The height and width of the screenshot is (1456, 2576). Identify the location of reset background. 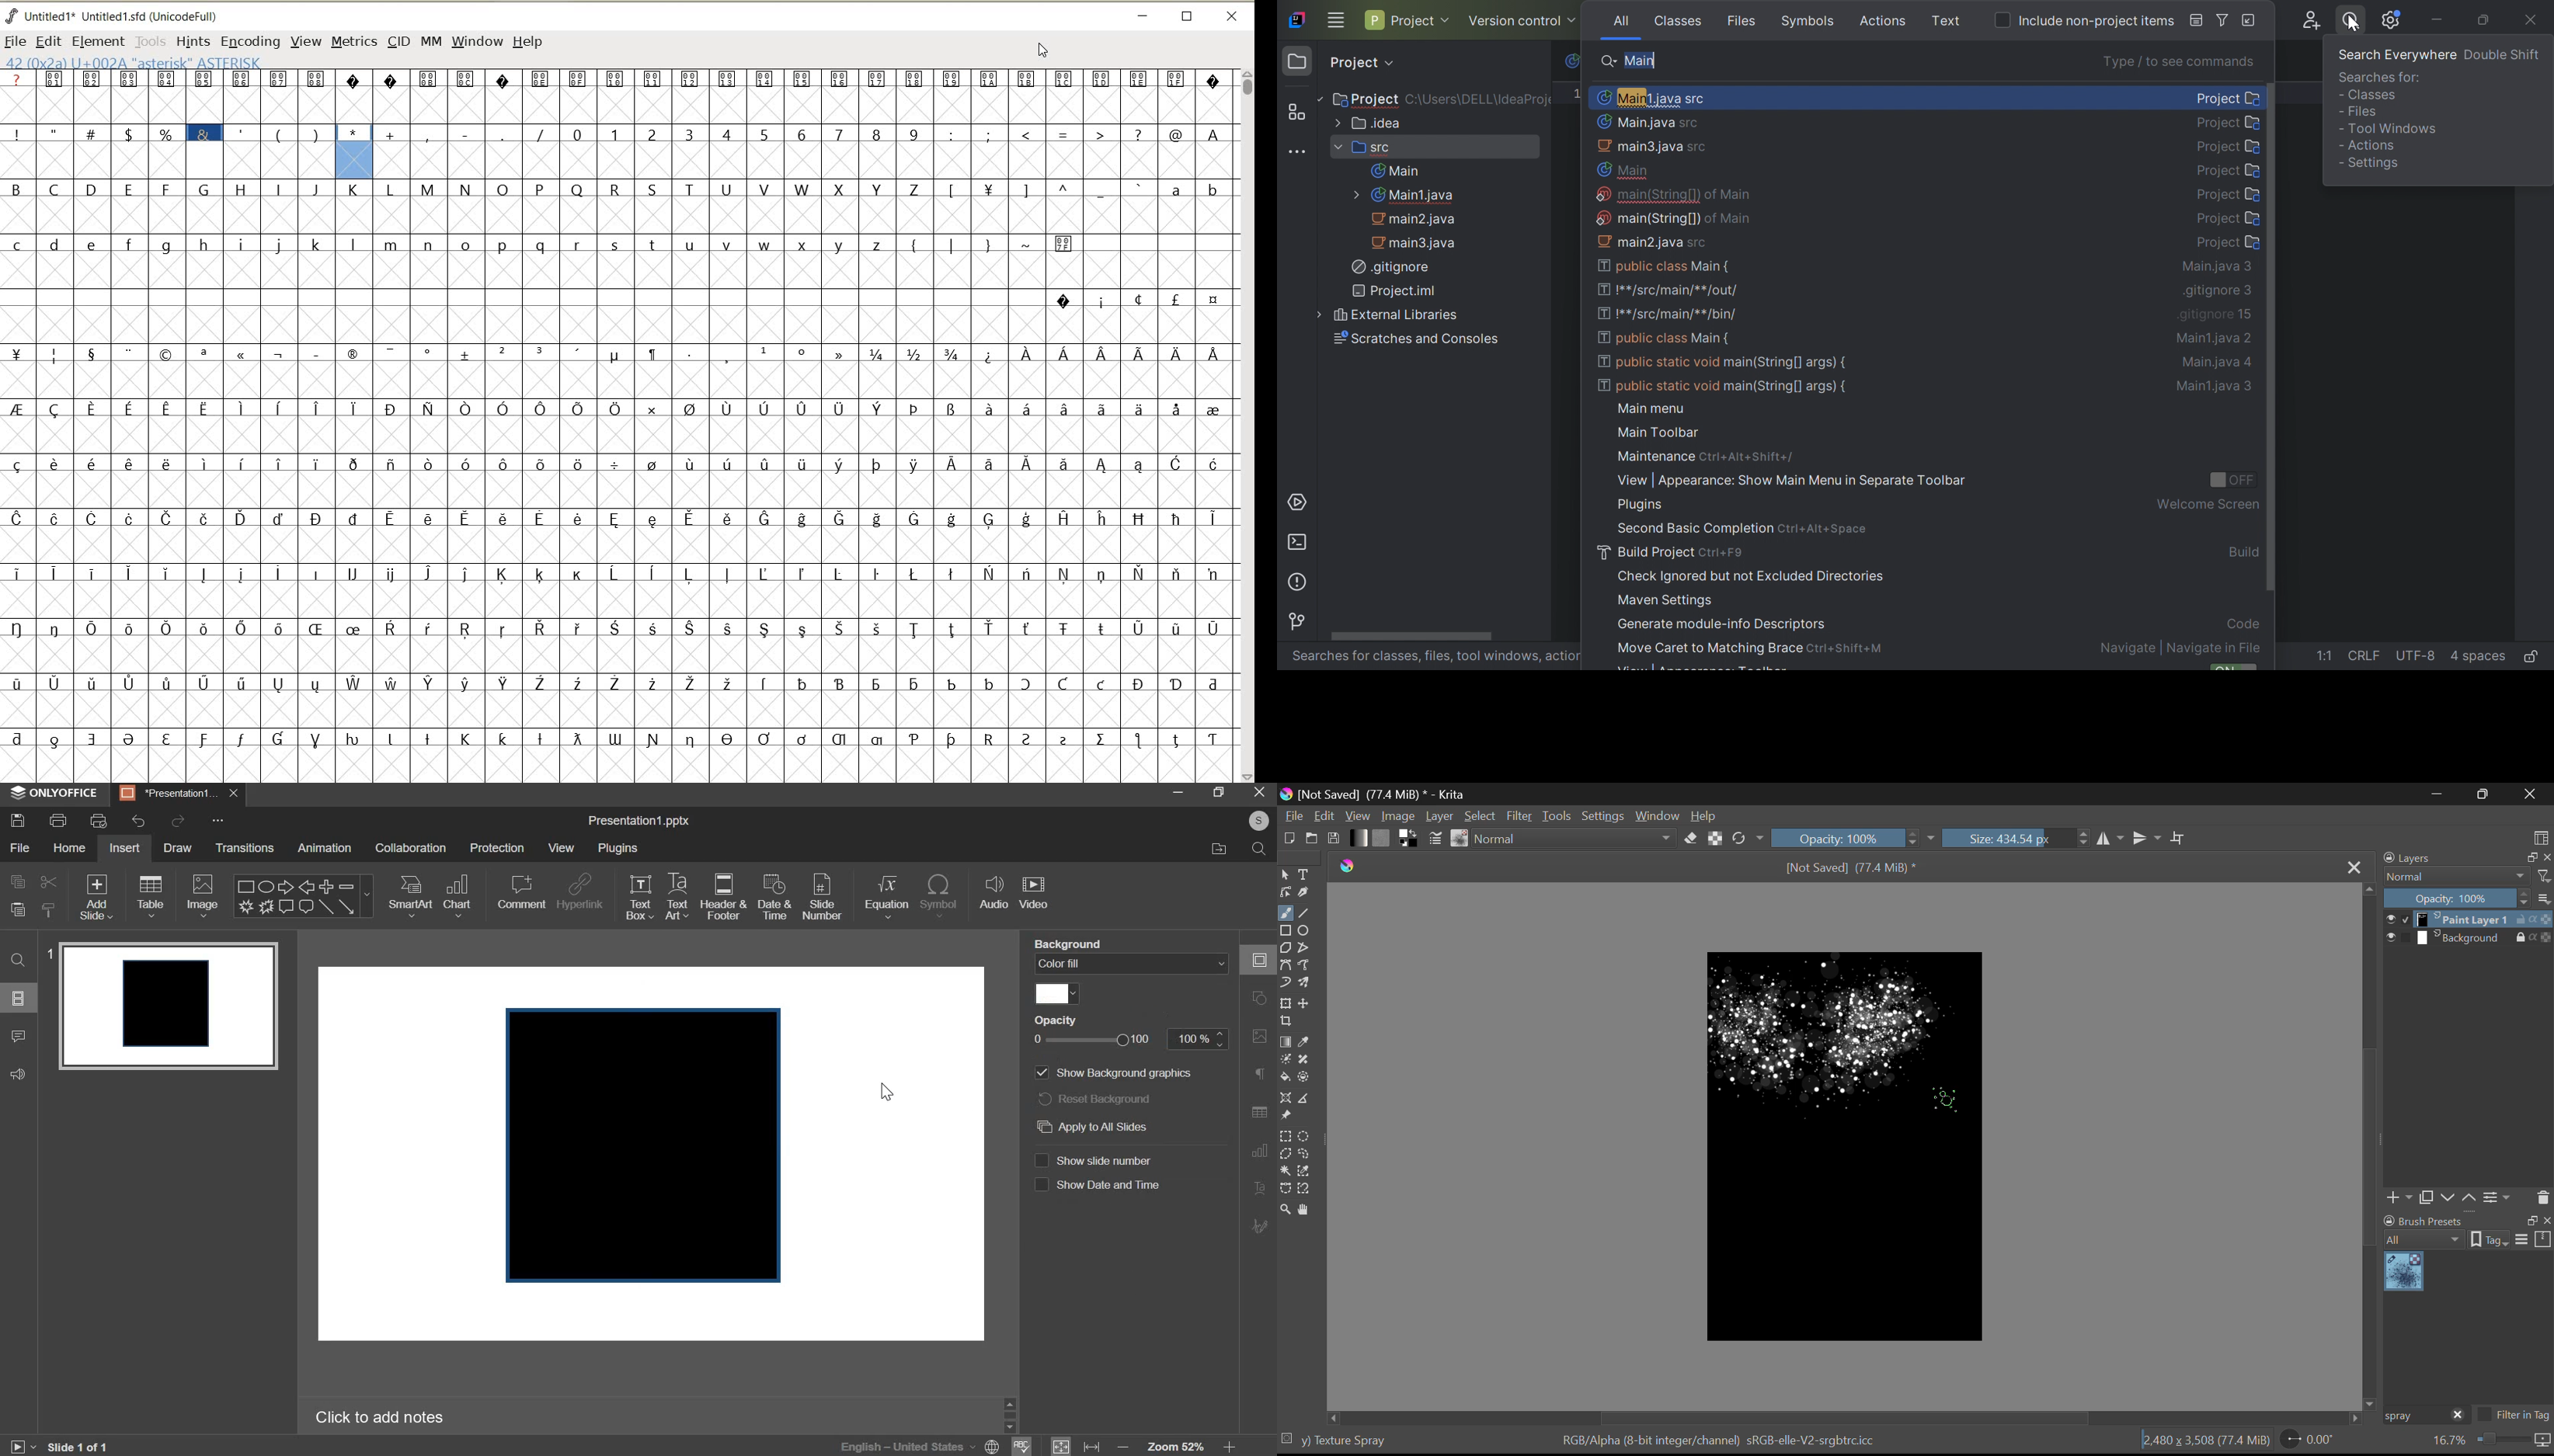
(1095, 1099).